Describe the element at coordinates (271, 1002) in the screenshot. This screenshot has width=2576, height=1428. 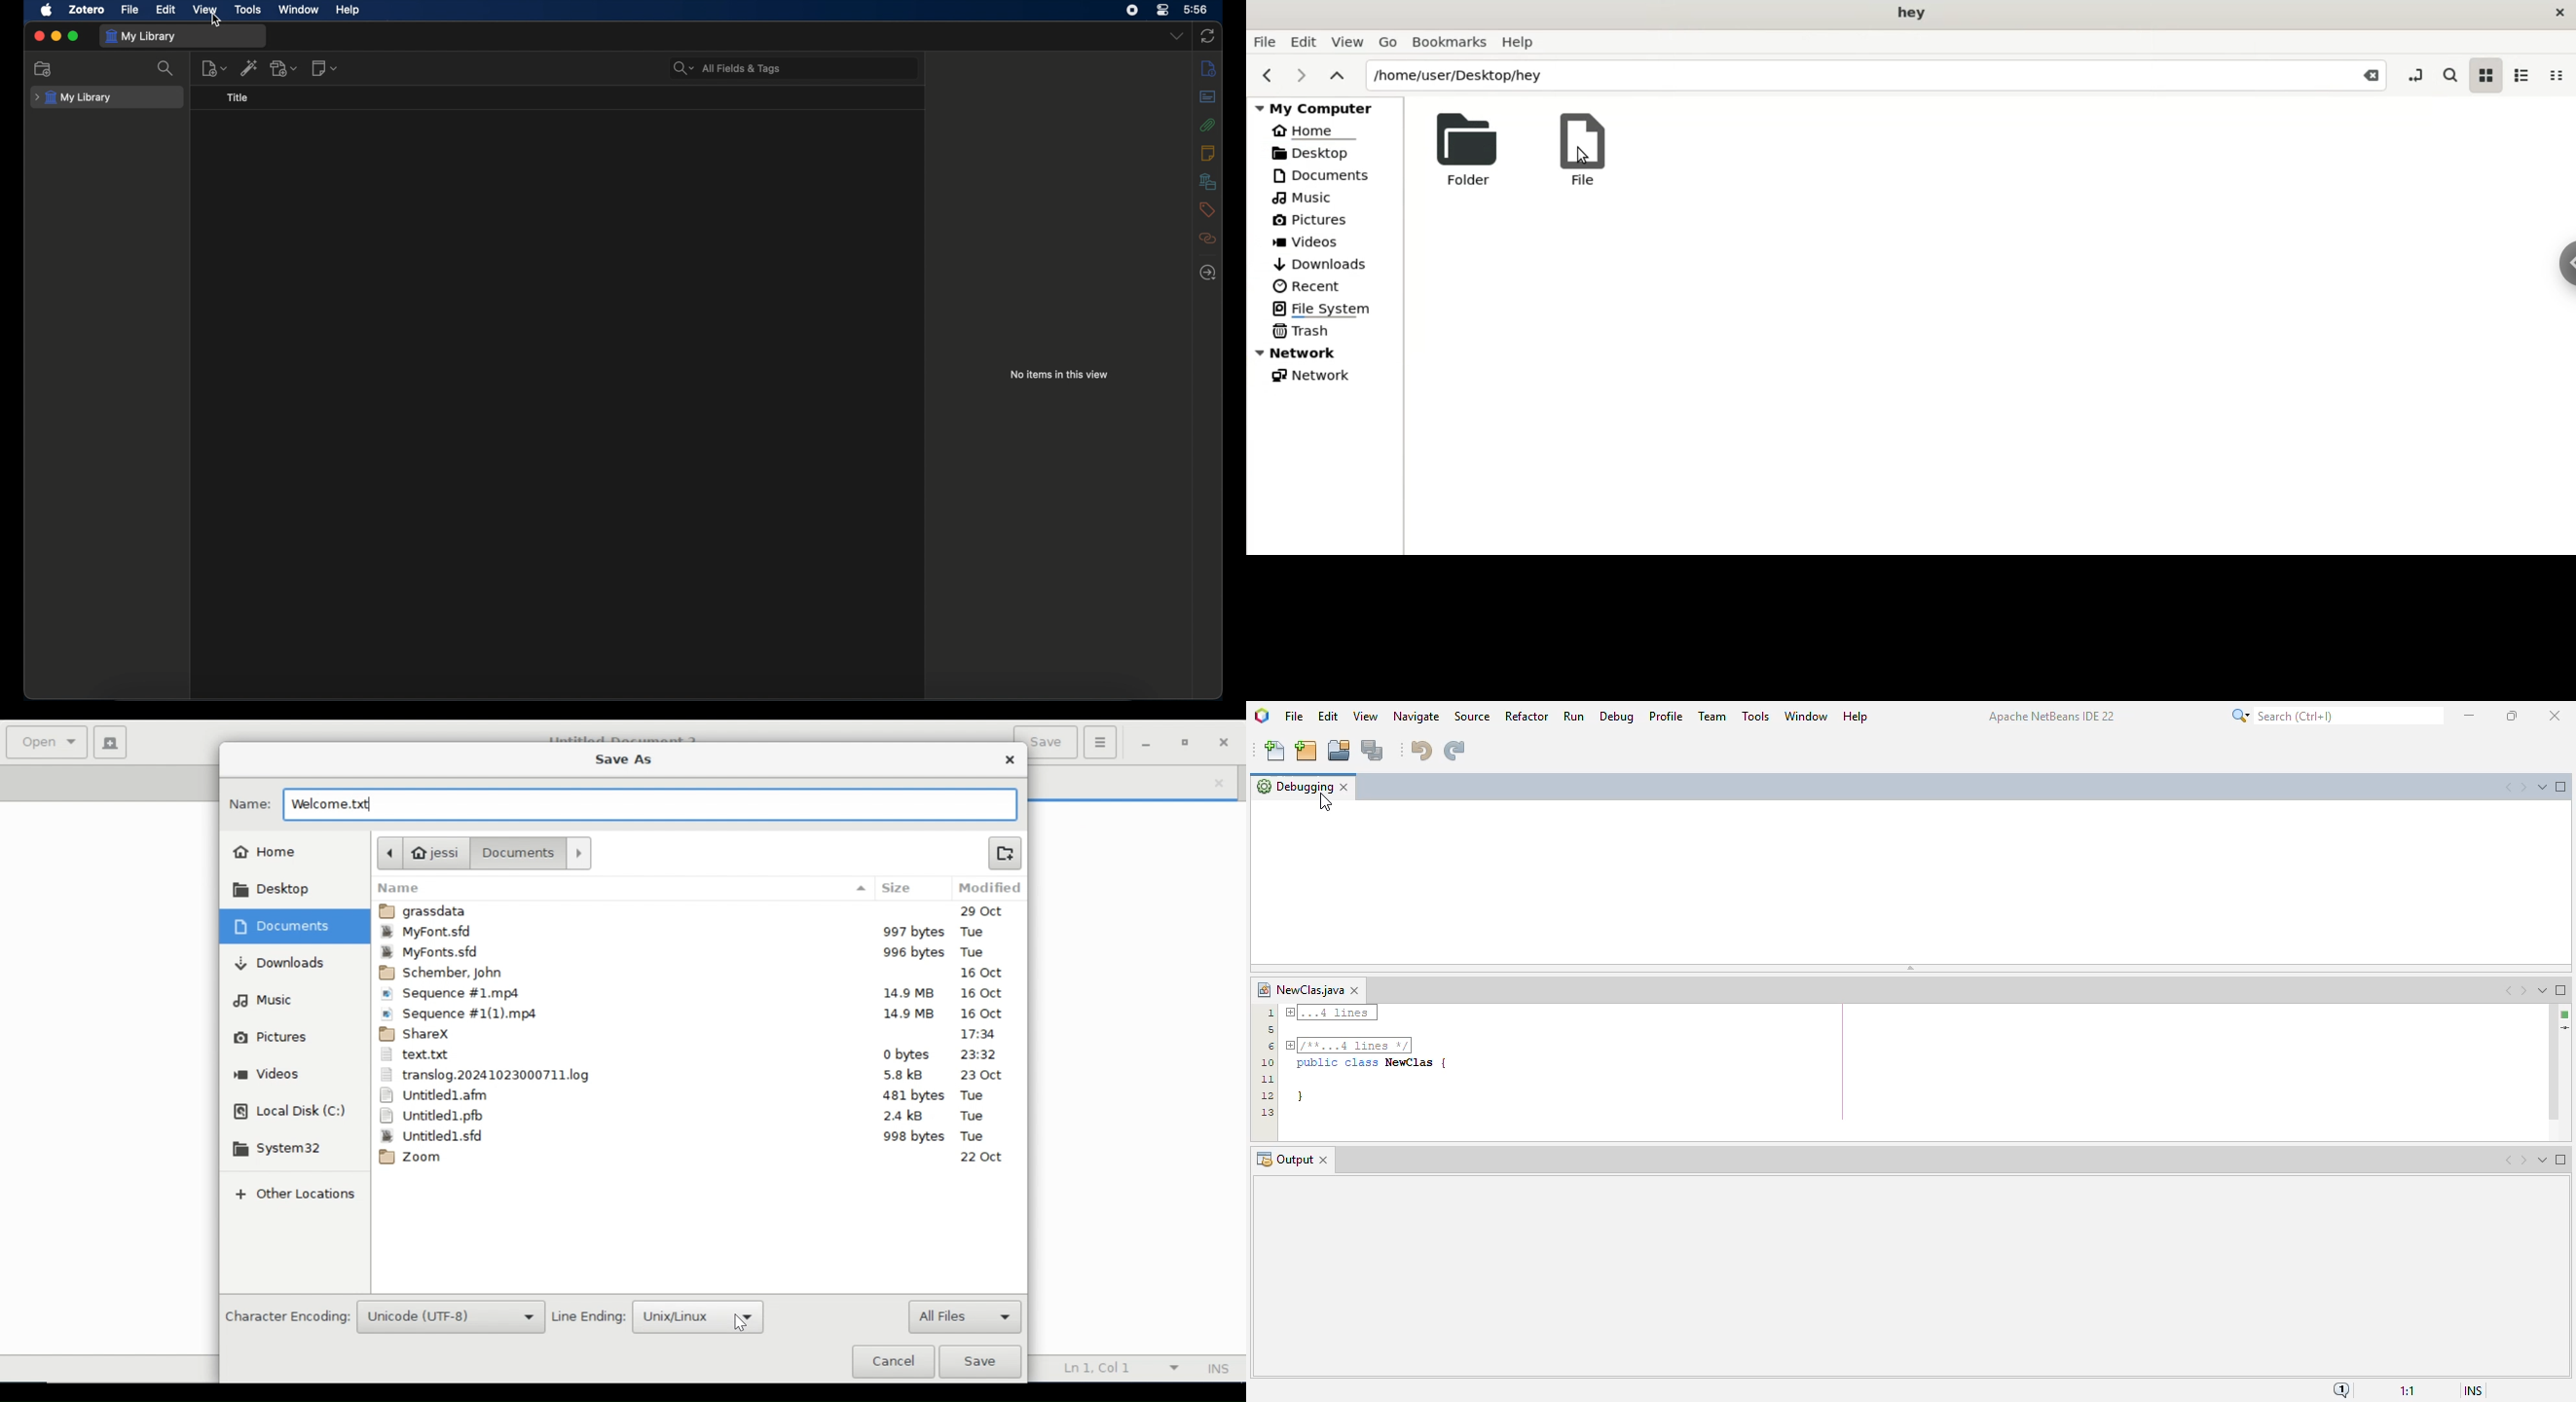
I see `Music` at that location.